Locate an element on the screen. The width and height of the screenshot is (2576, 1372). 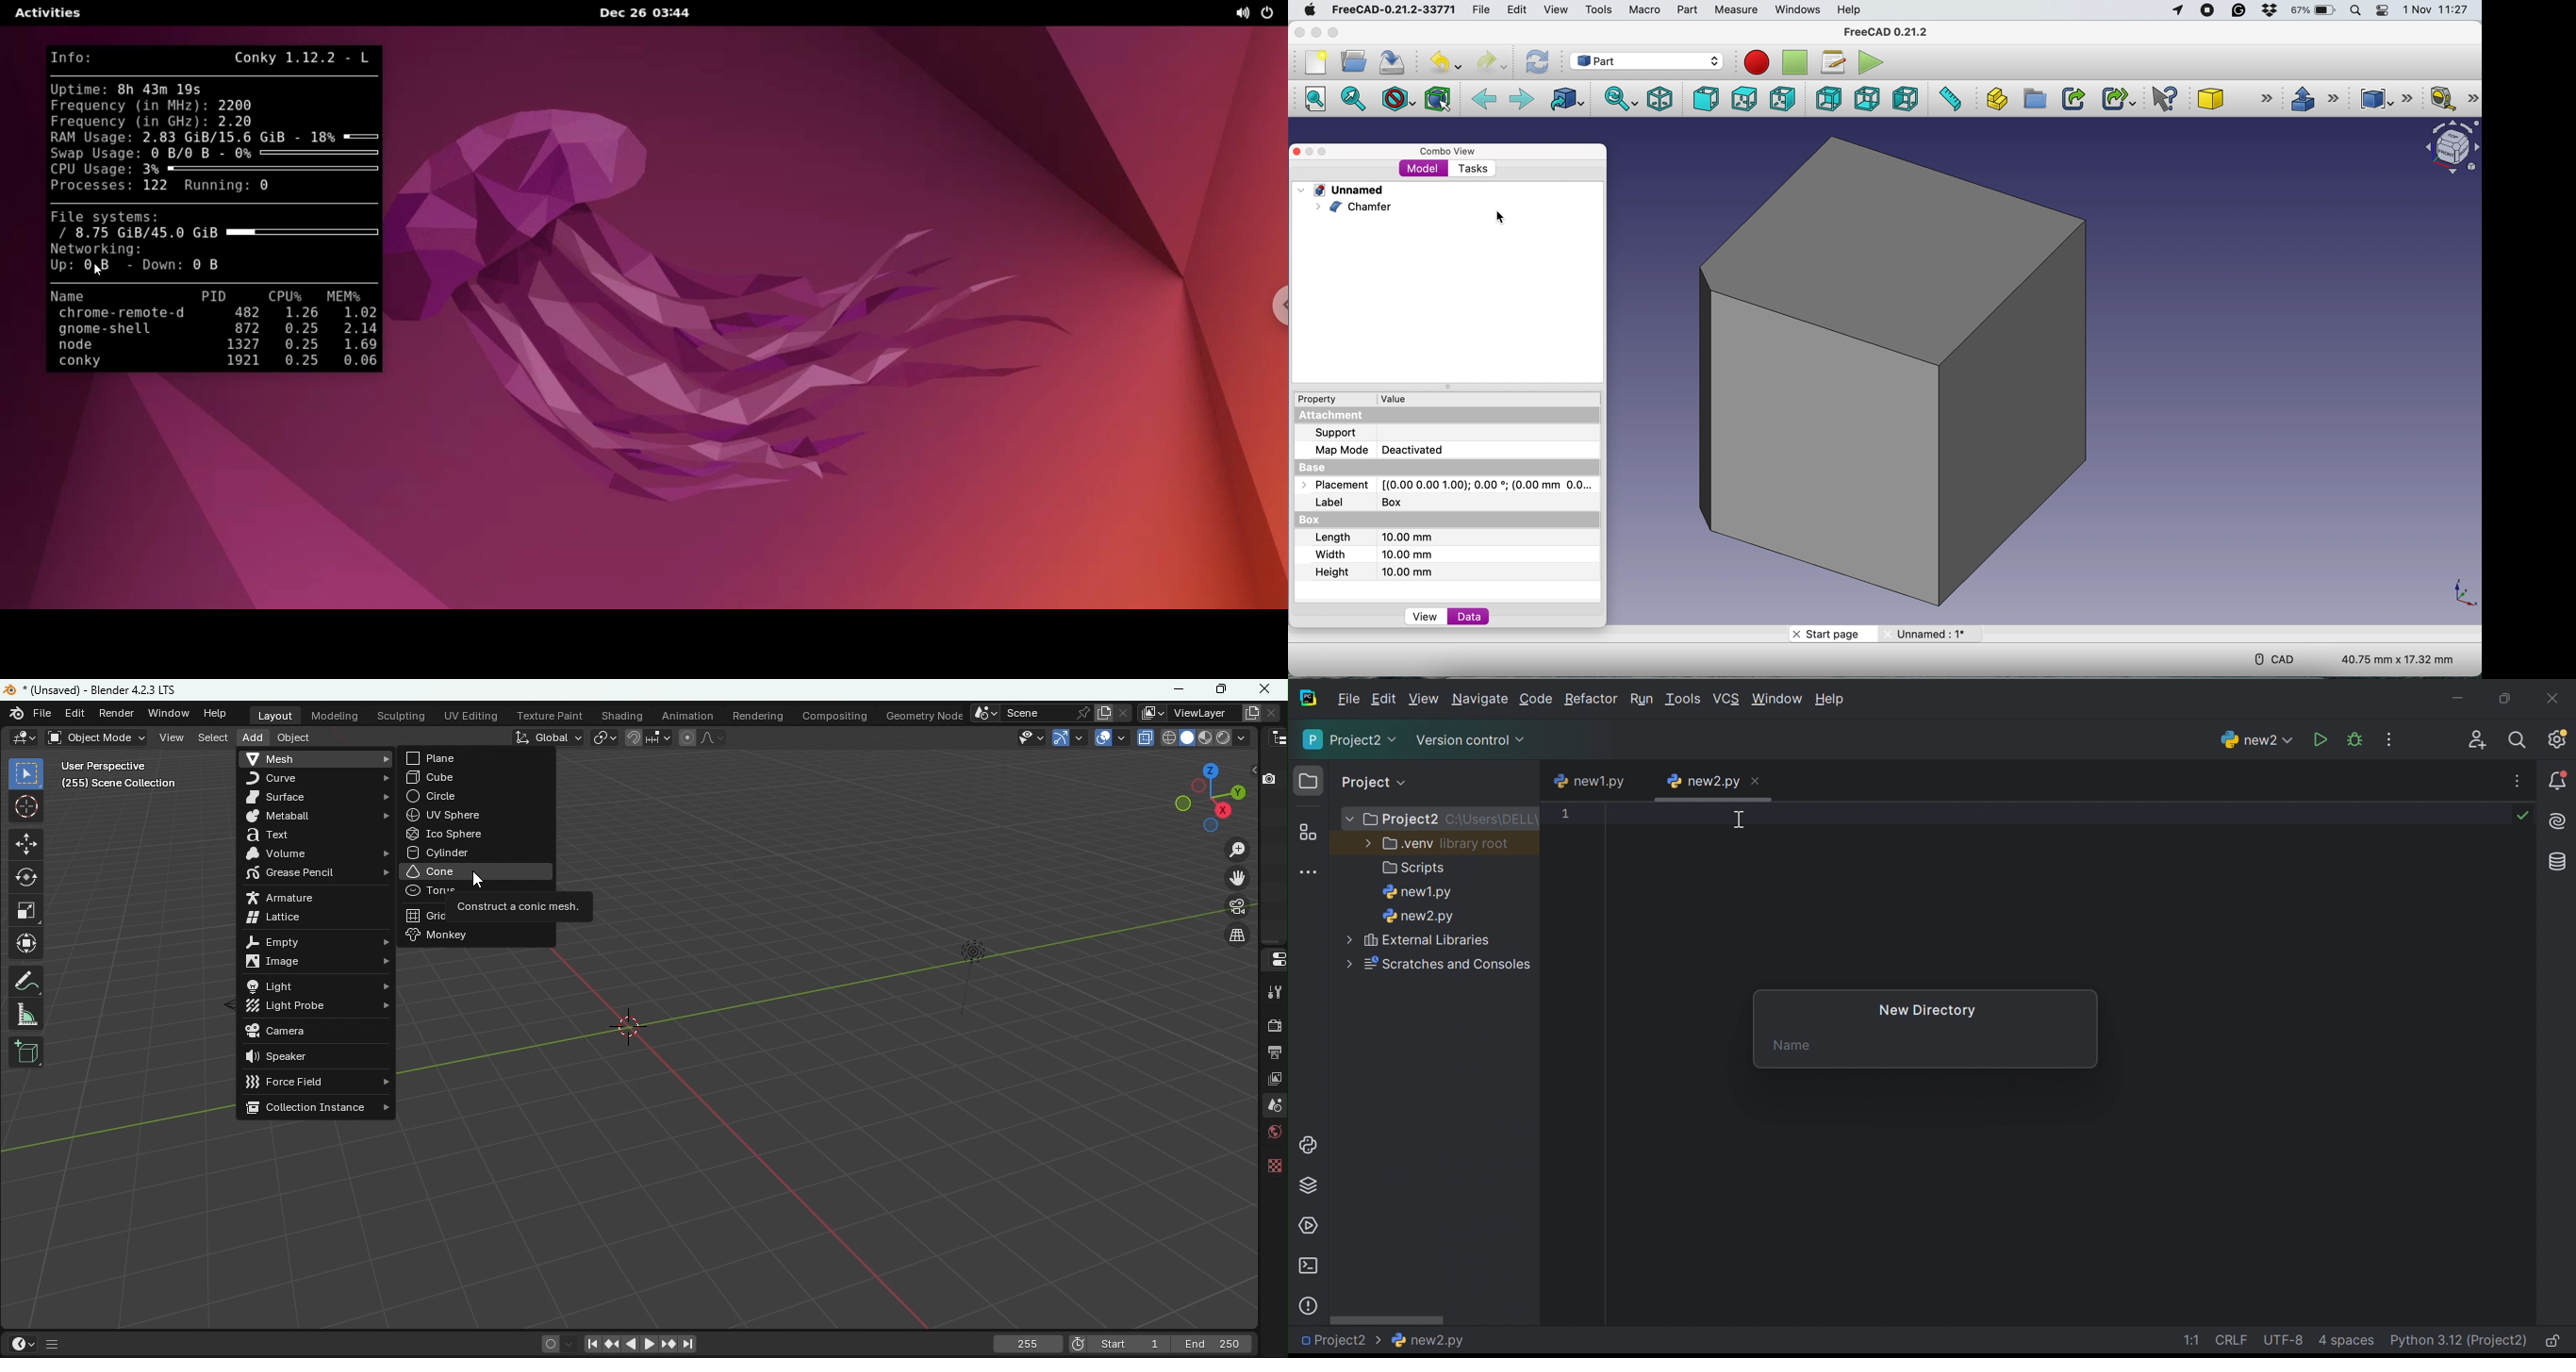
date and time is located at coordinates (2434, 10).